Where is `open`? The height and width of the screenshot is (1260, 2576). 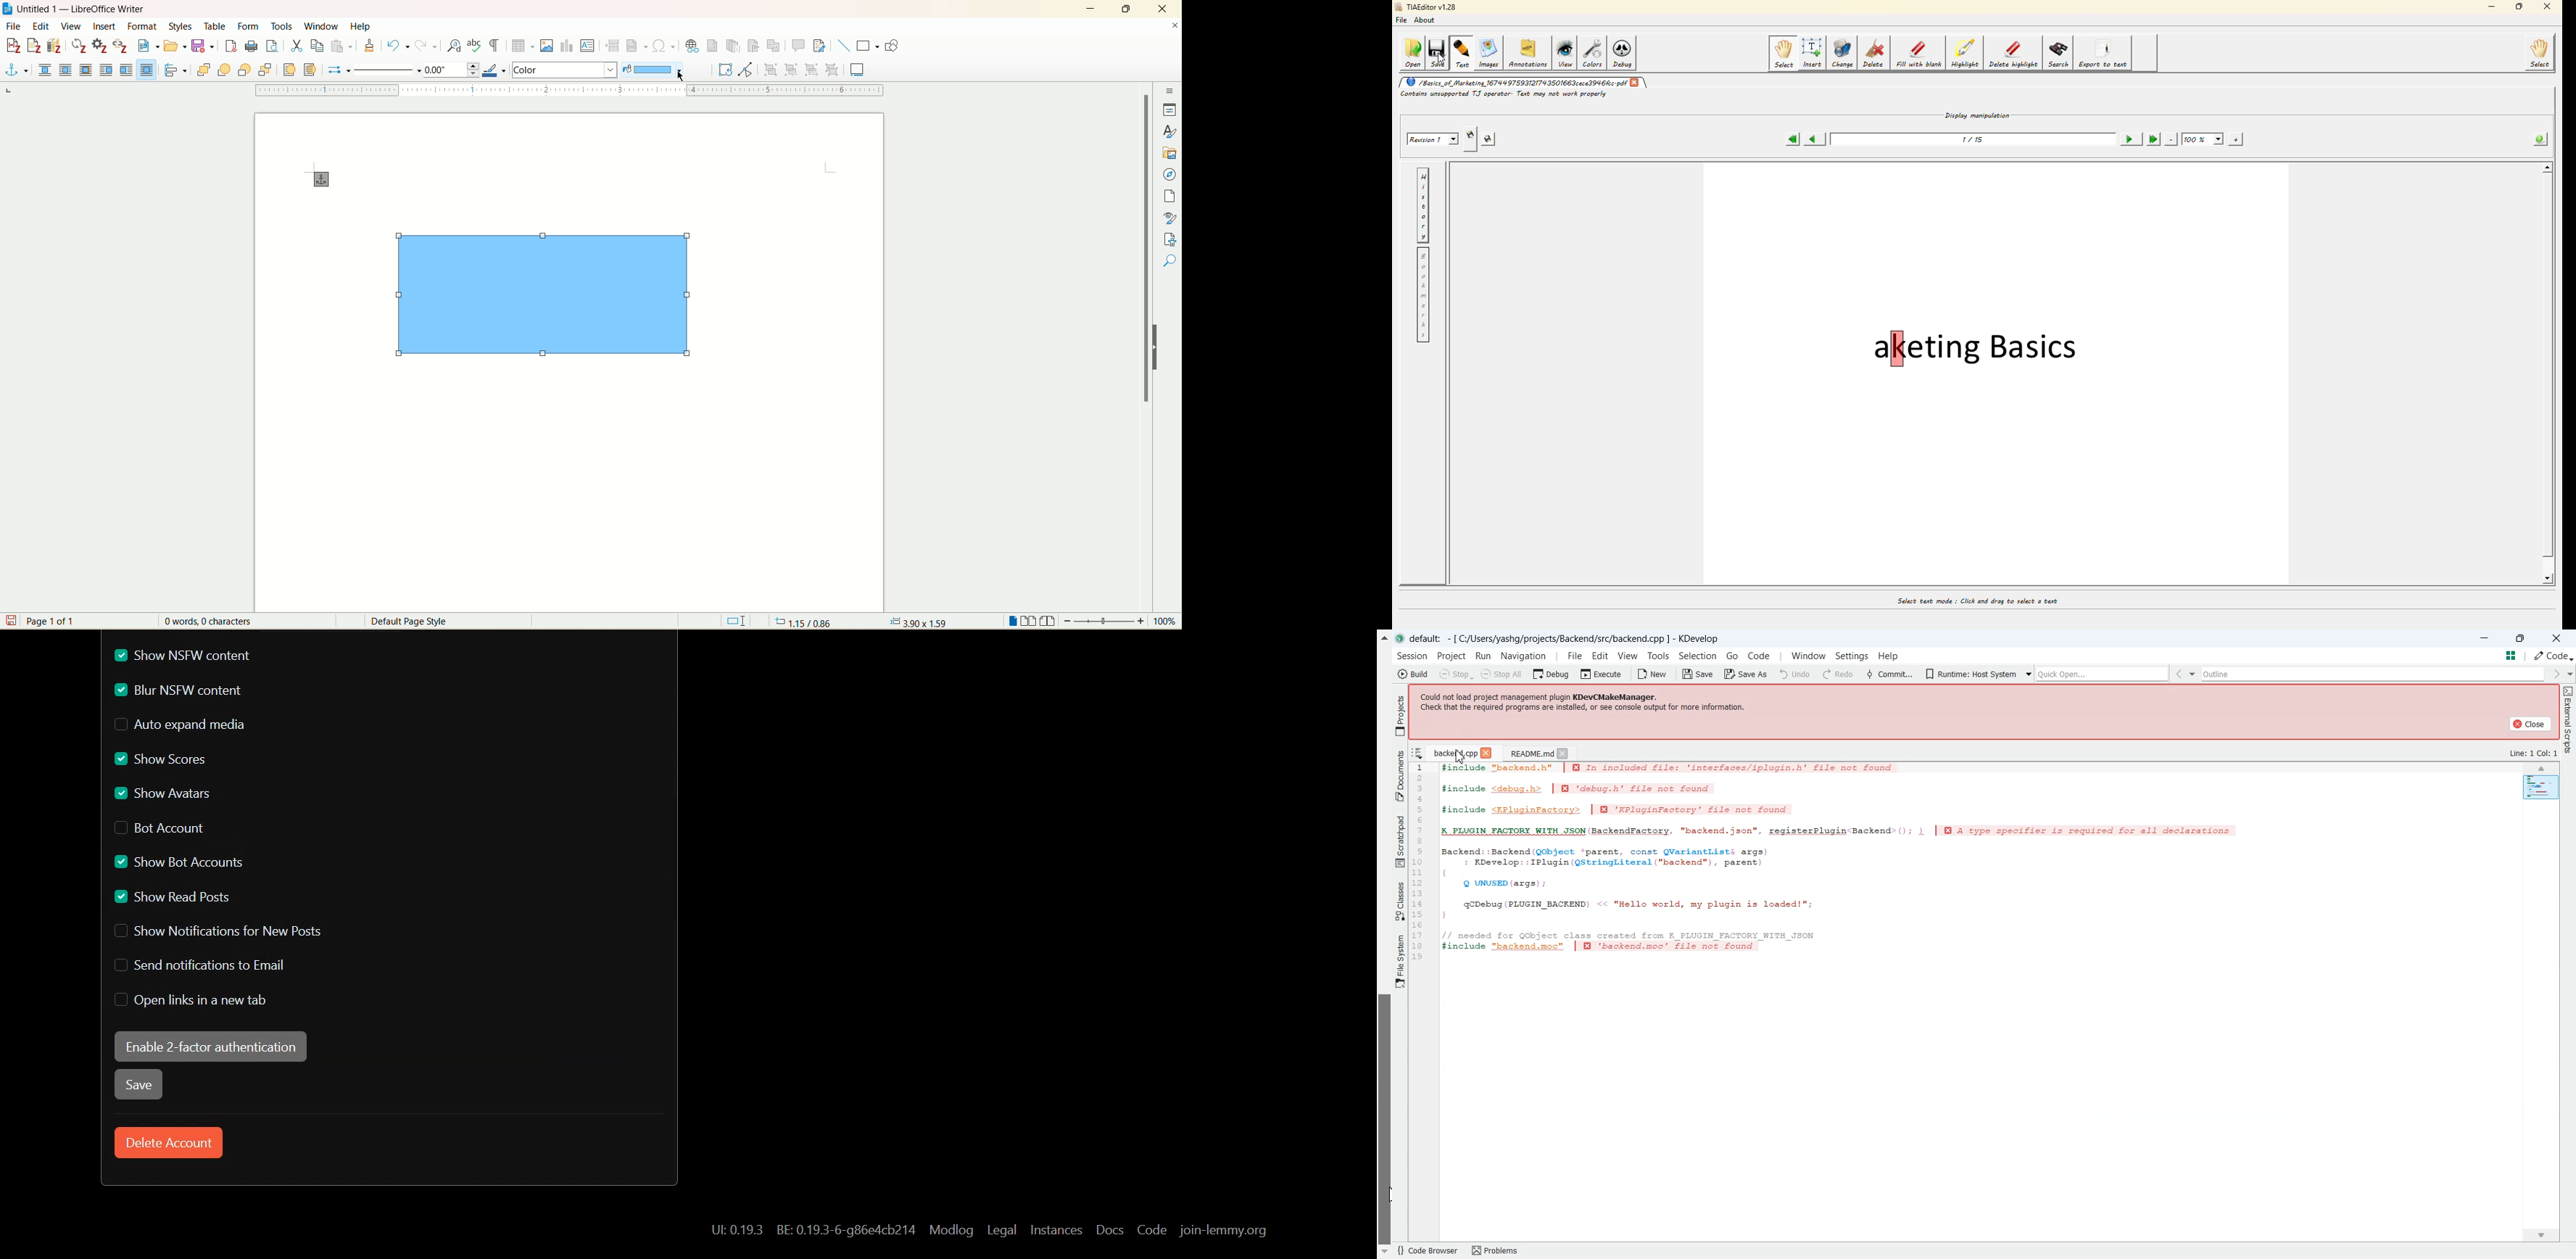
open is located at coordinates (174, 46).